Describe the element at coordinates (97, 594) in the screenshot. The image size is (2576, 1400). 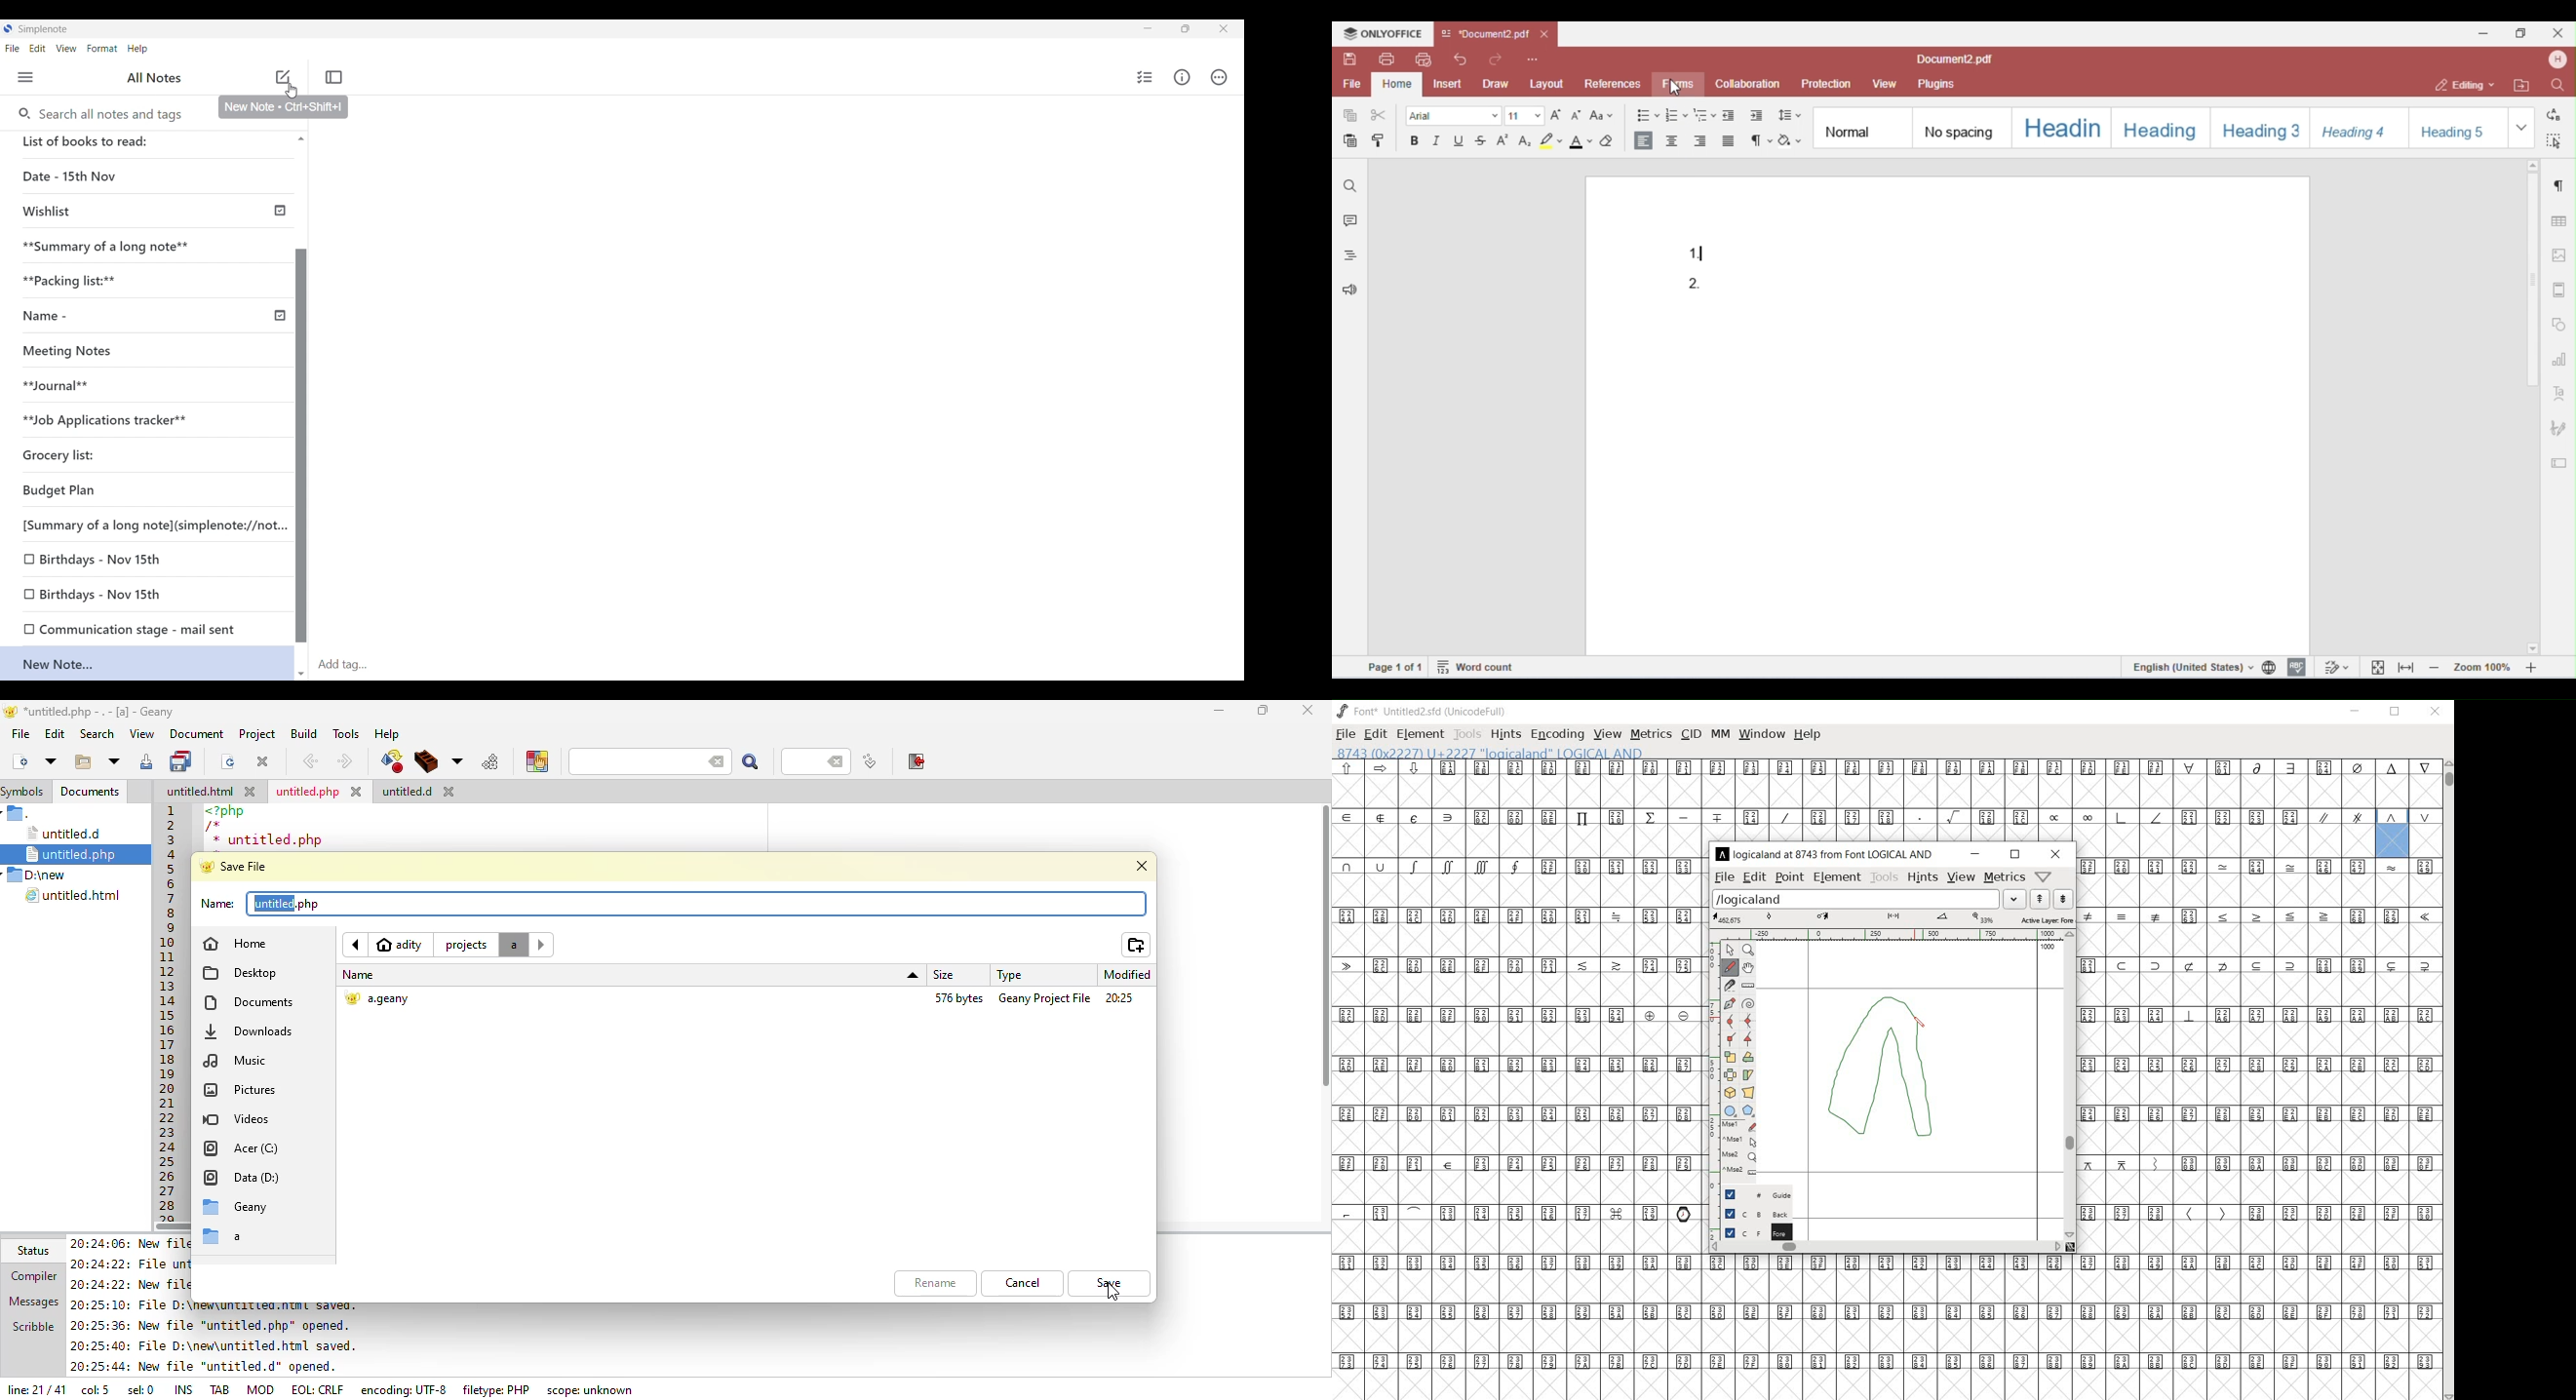
I see `Birthdays - Nov 15th` at that location.